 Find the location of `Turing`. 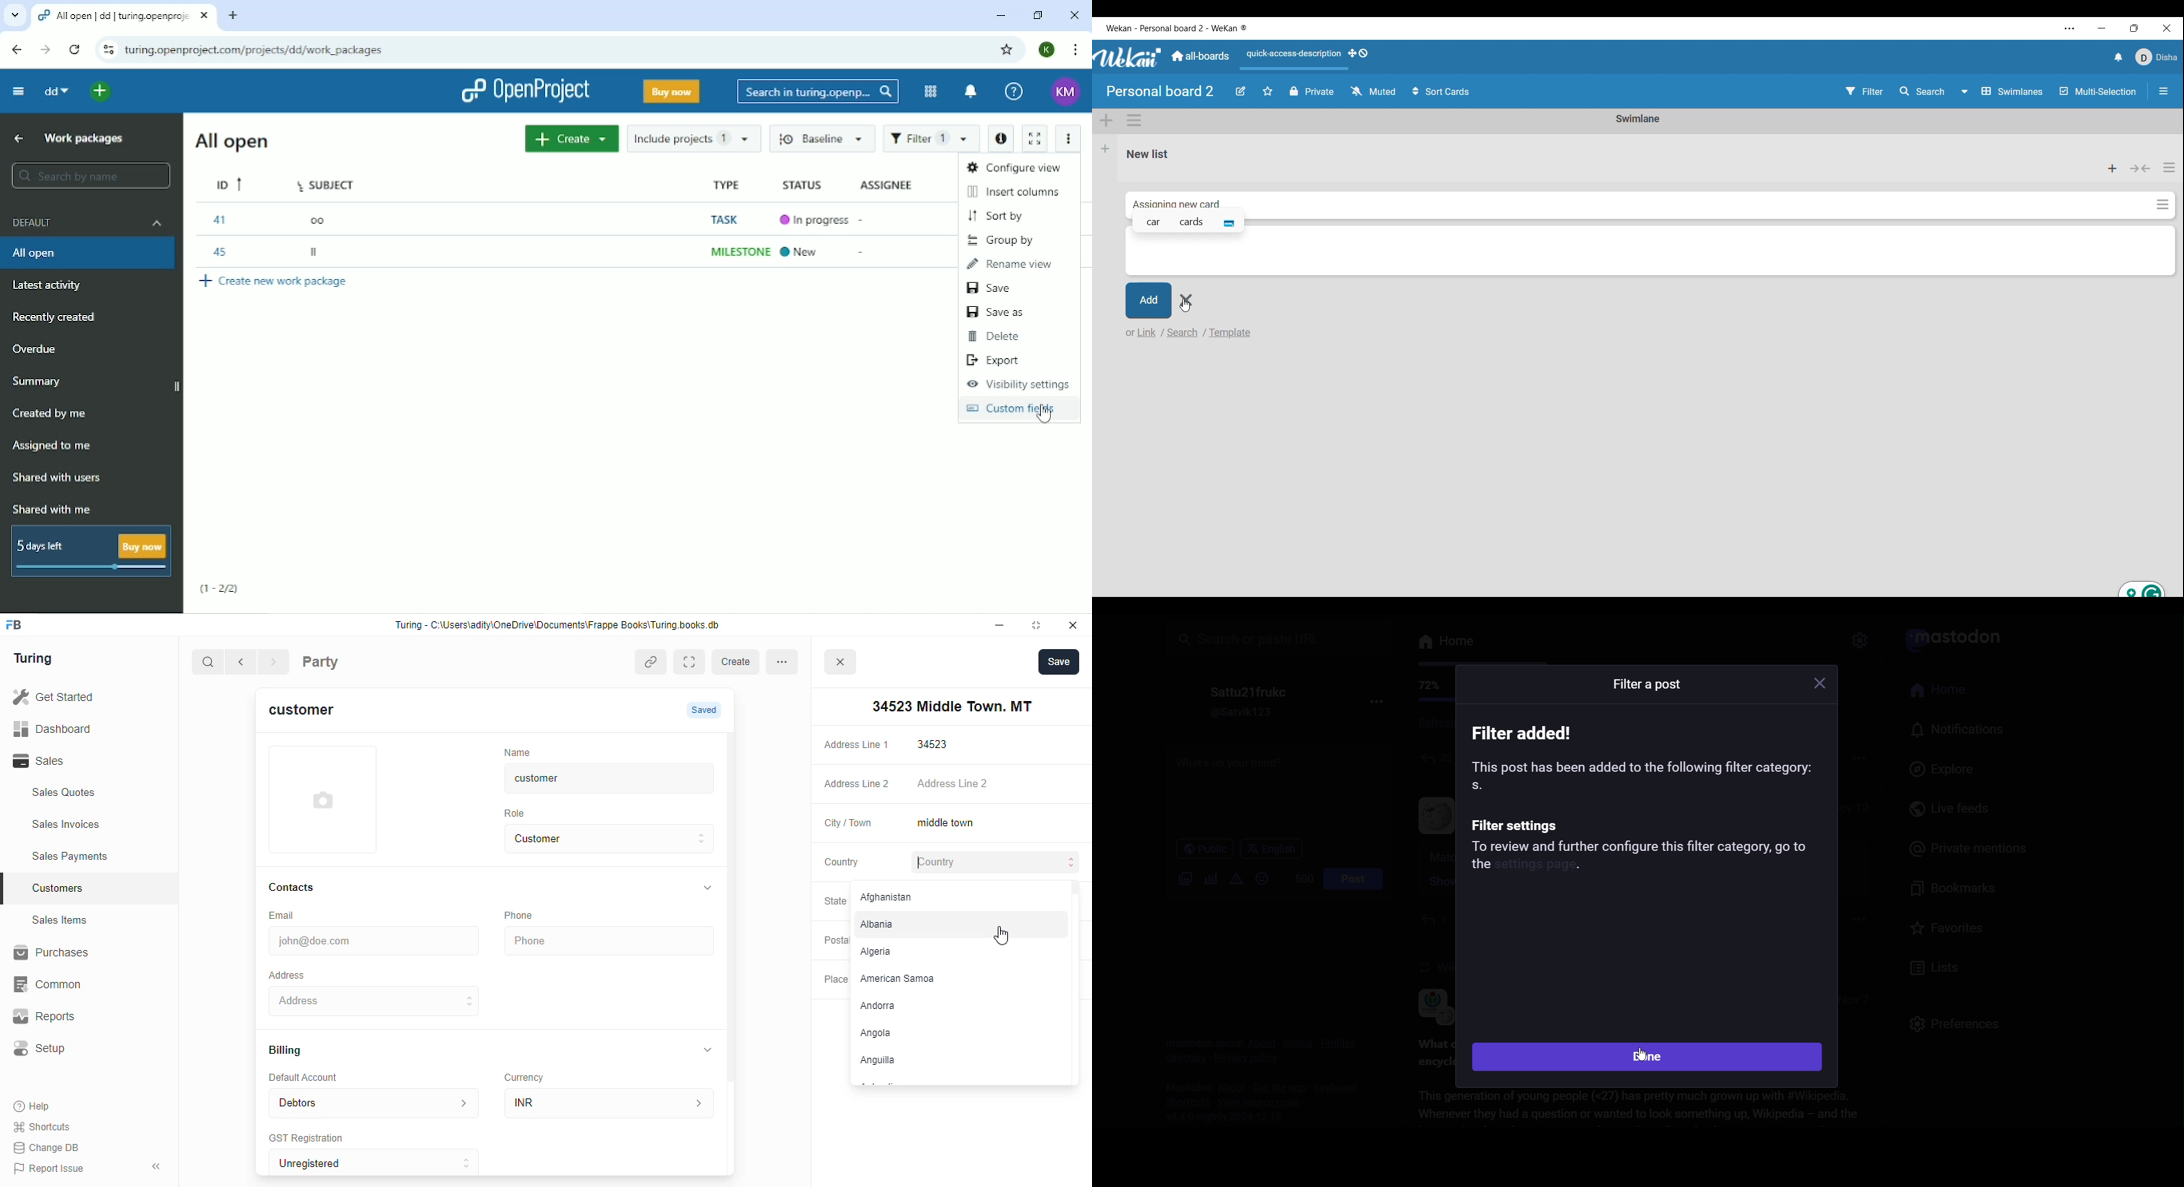

Turing is located at coordinates (37, 660).